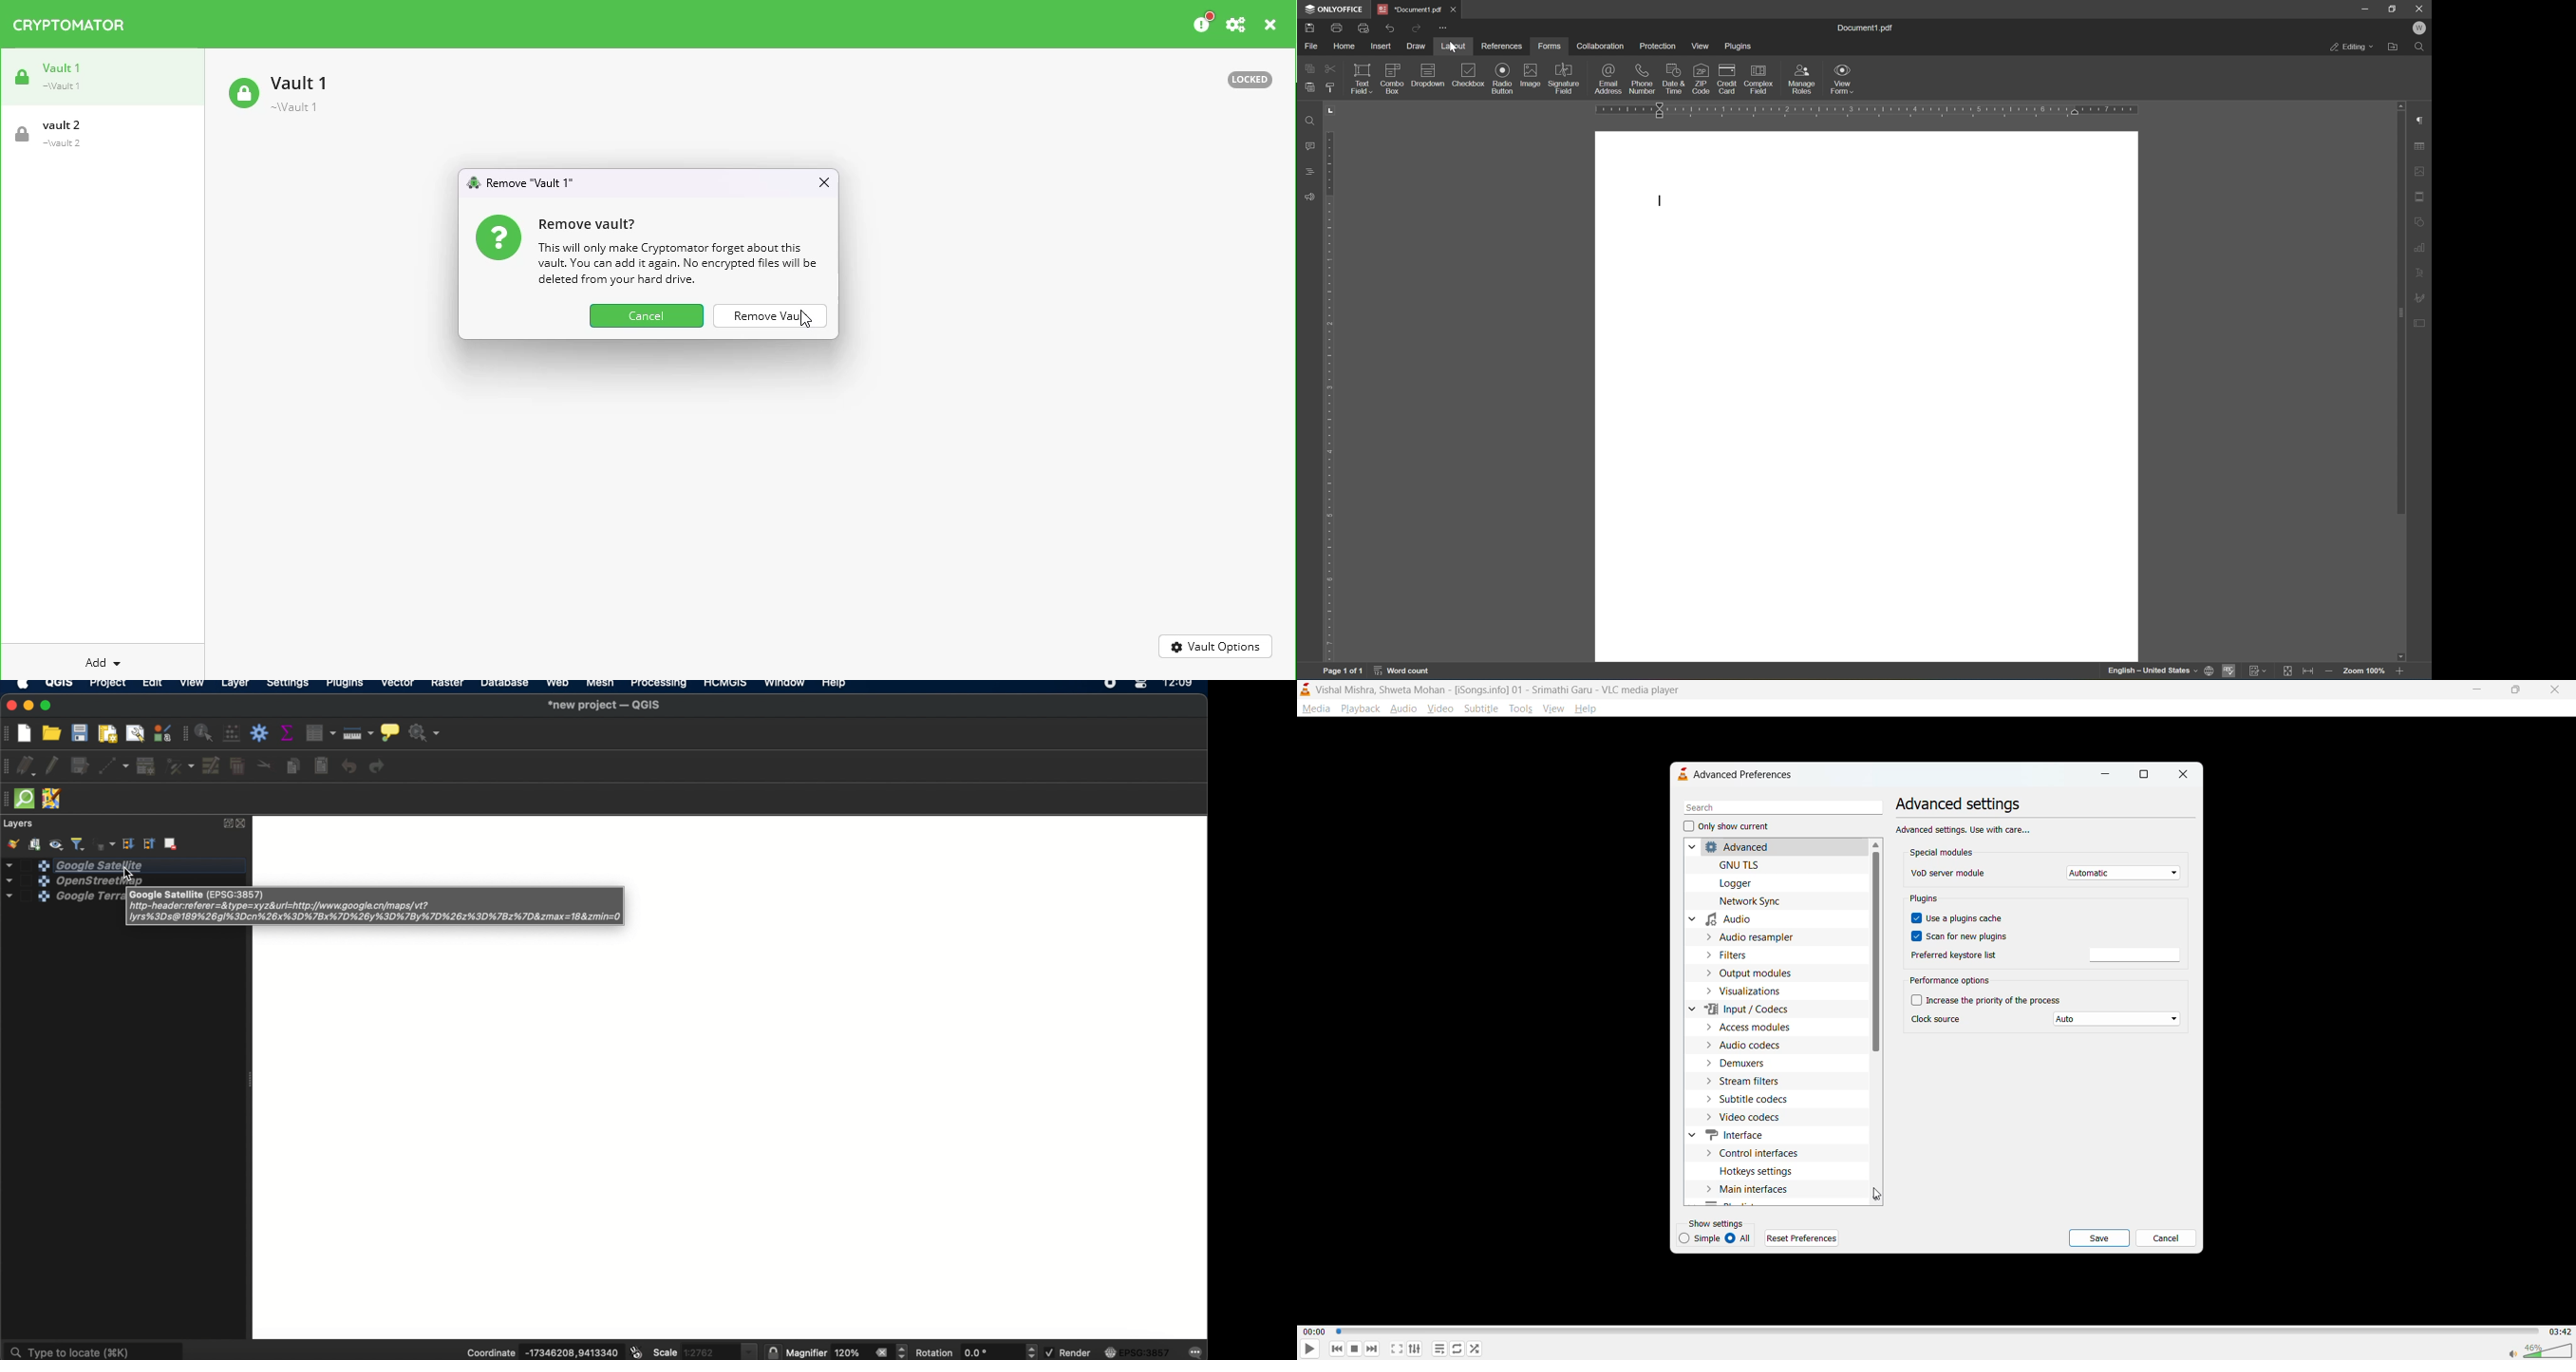 This screenshot has width=2576, height=1372. Describe the element at coordinates (2228, 672) in the screenshot. I see `spell checking` at that location.